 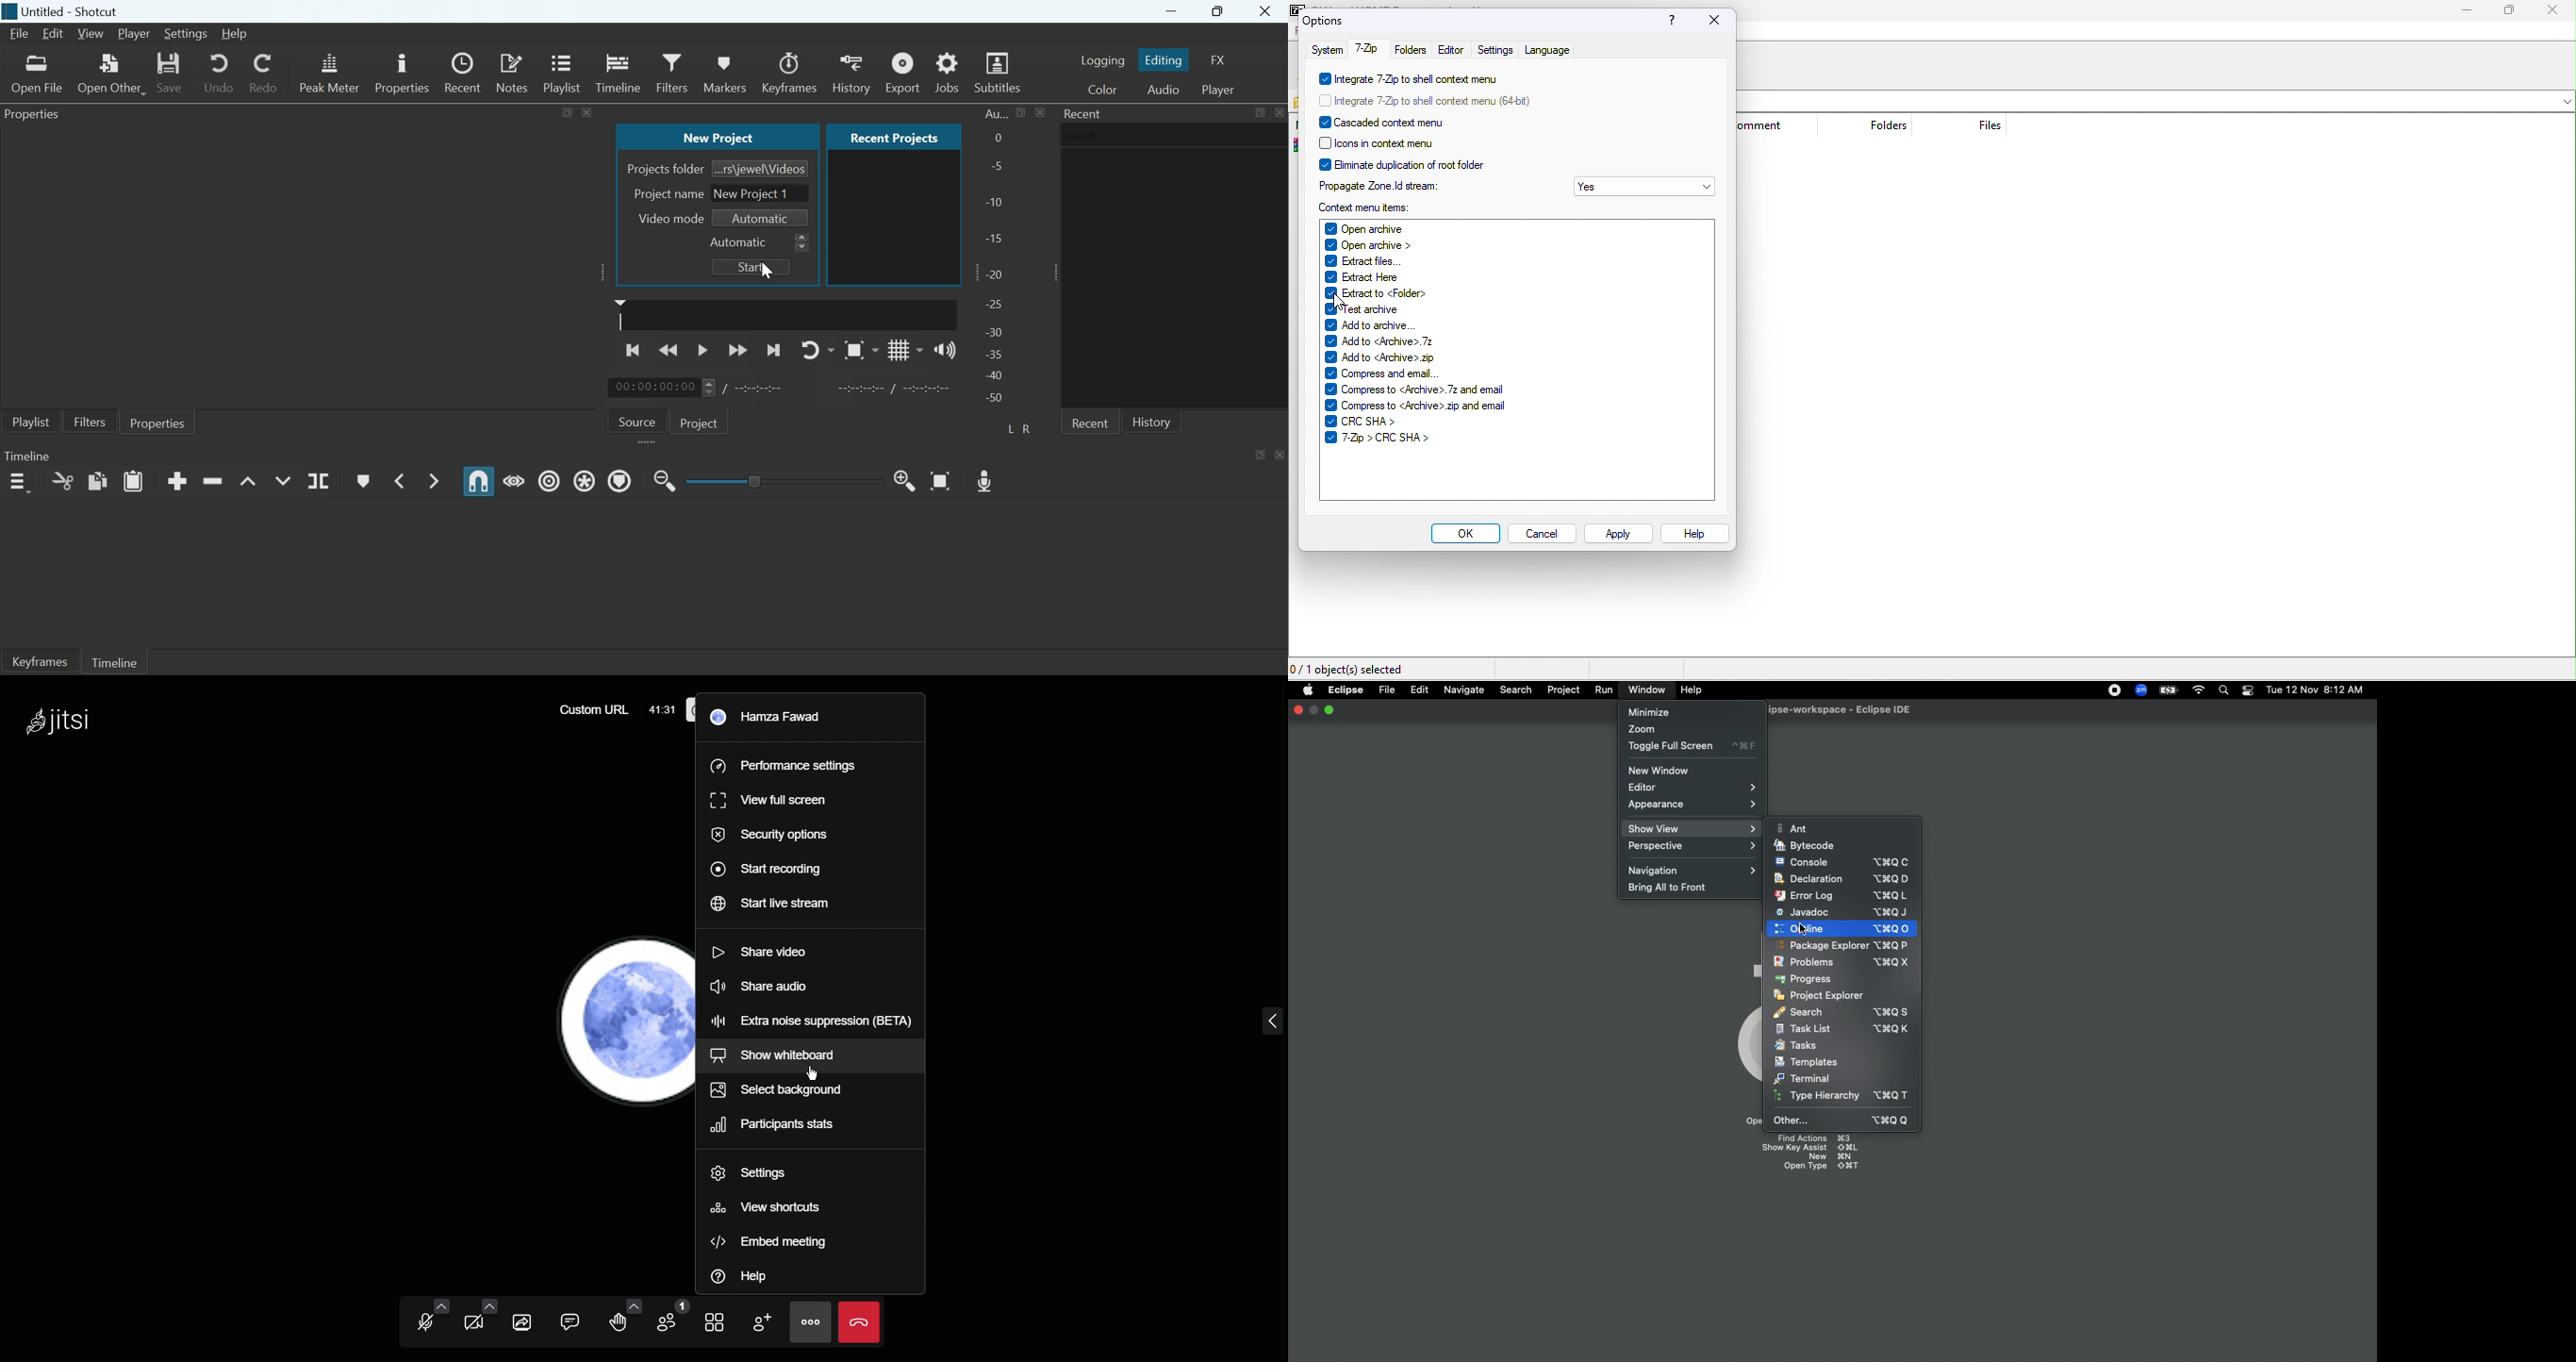 I want to click on Play quickly forward, so click(x=738, y=350).